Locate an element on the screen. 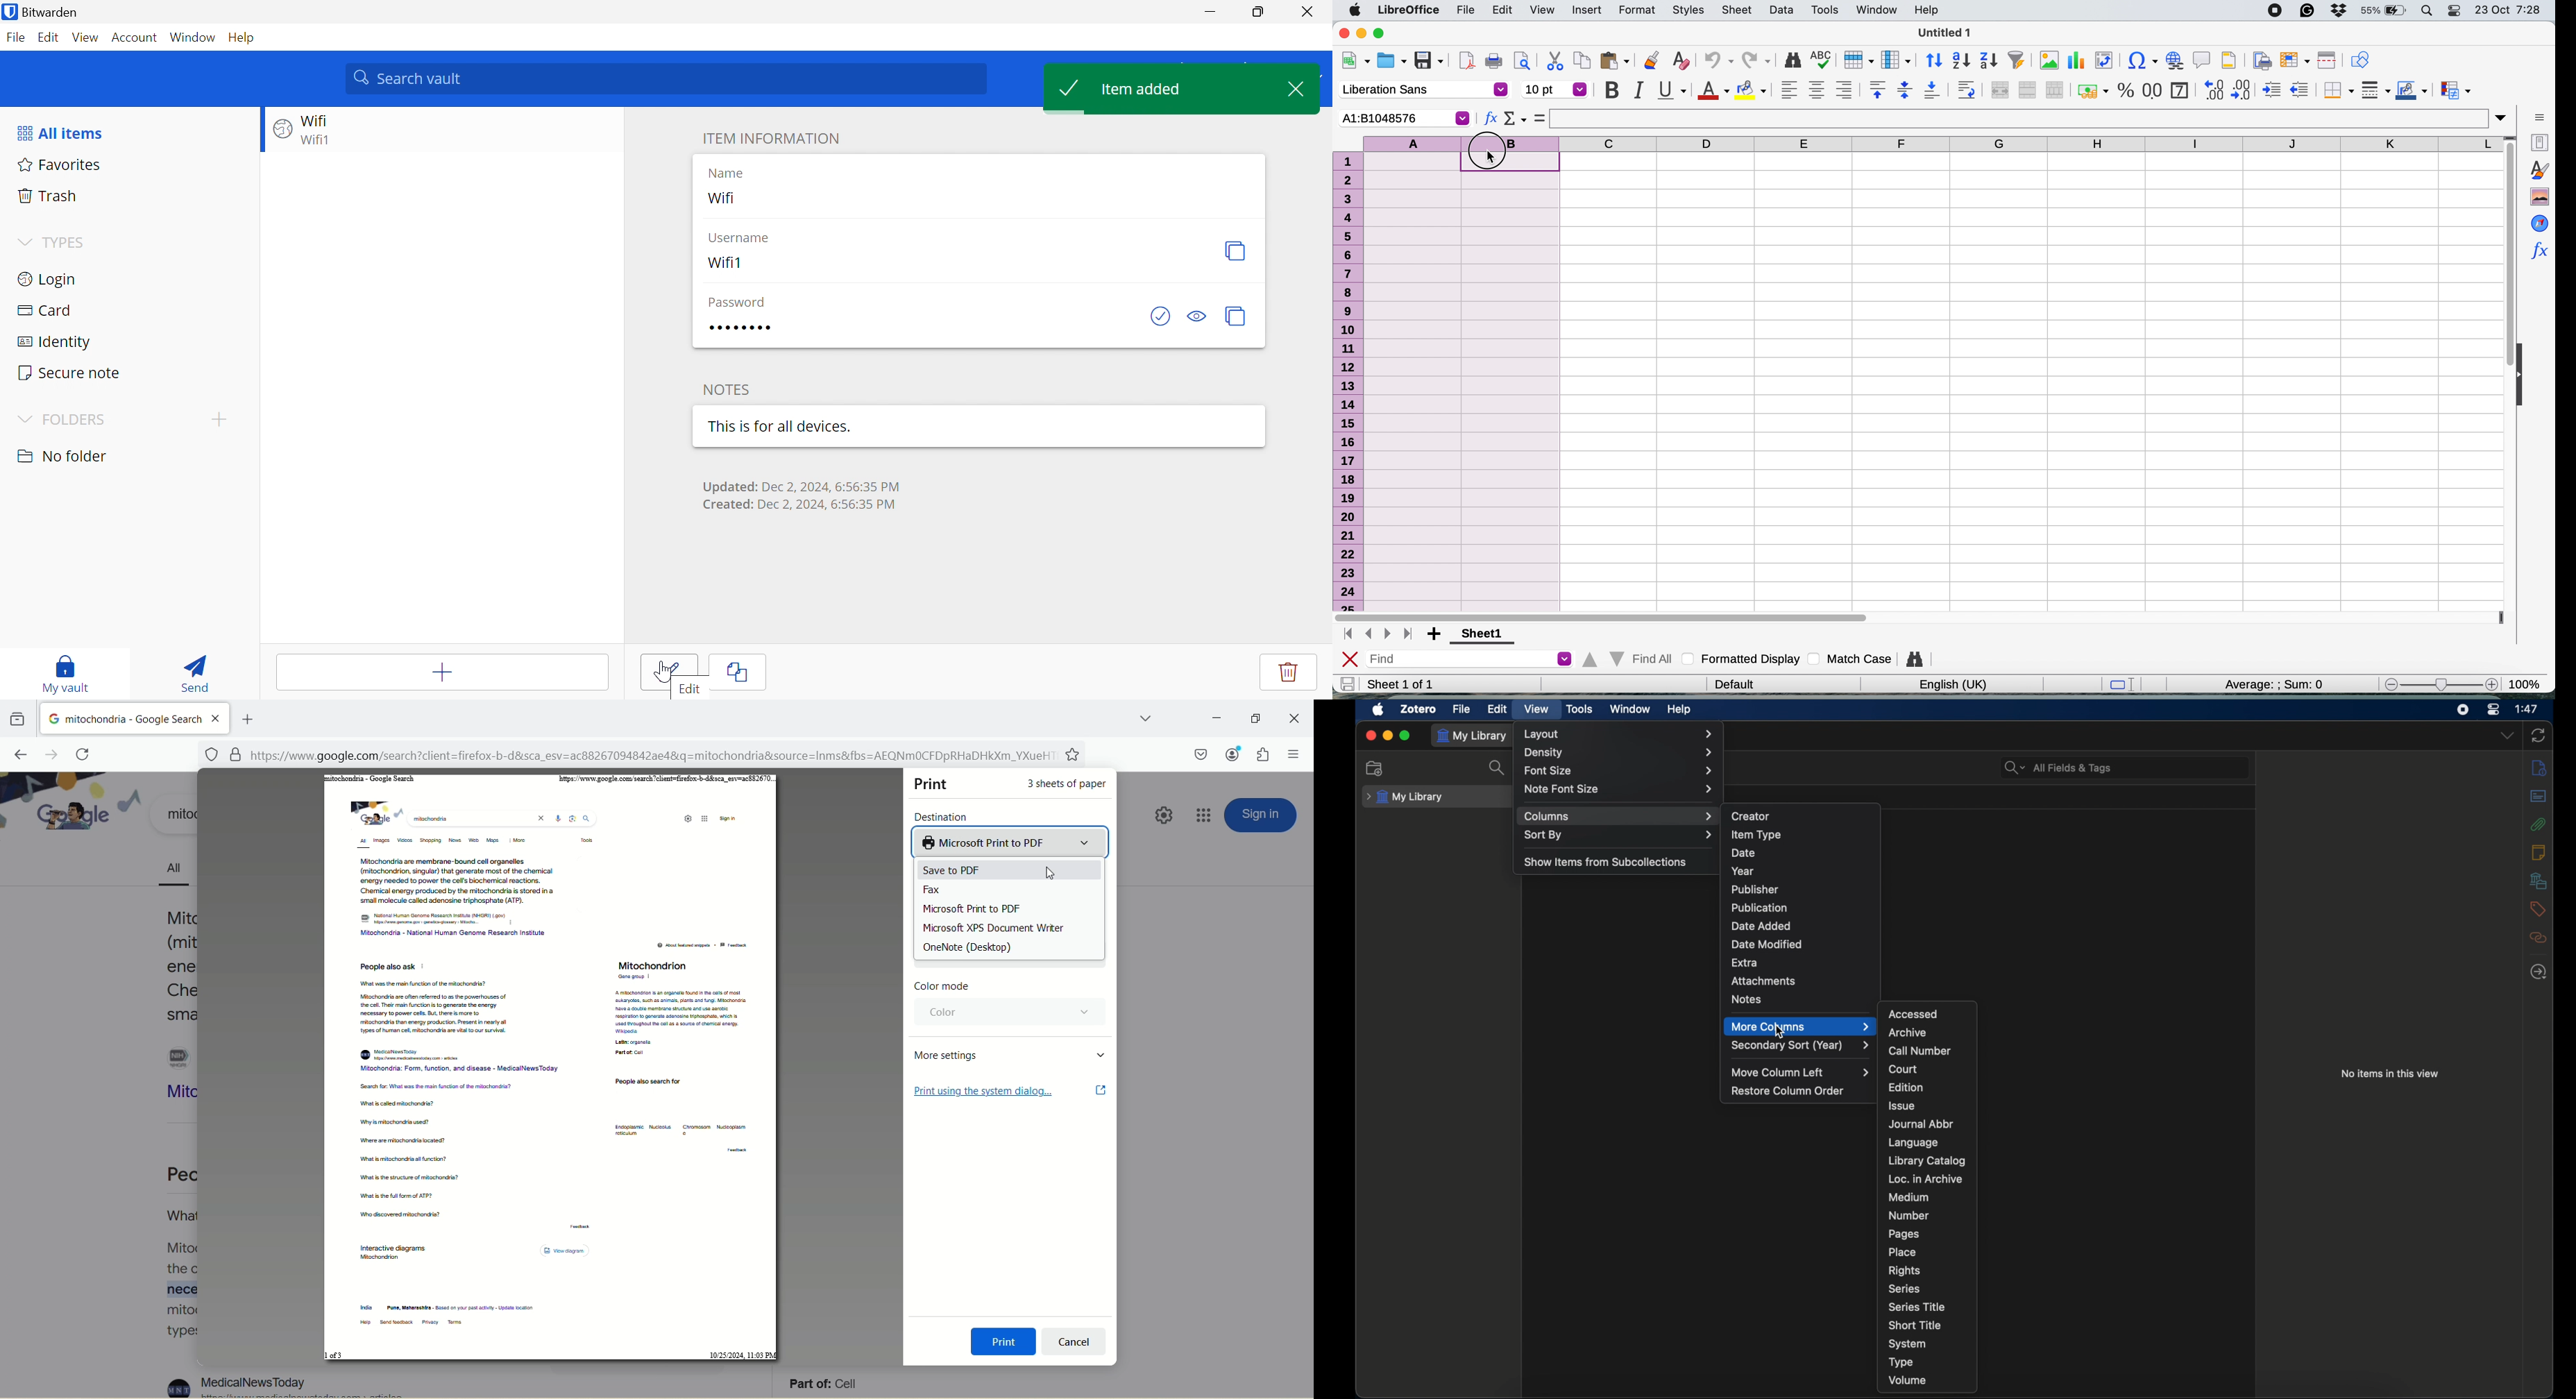 The height and width of the screenshot is (1400, 2576). All fields & tags is located at coordinates (2058, 768).